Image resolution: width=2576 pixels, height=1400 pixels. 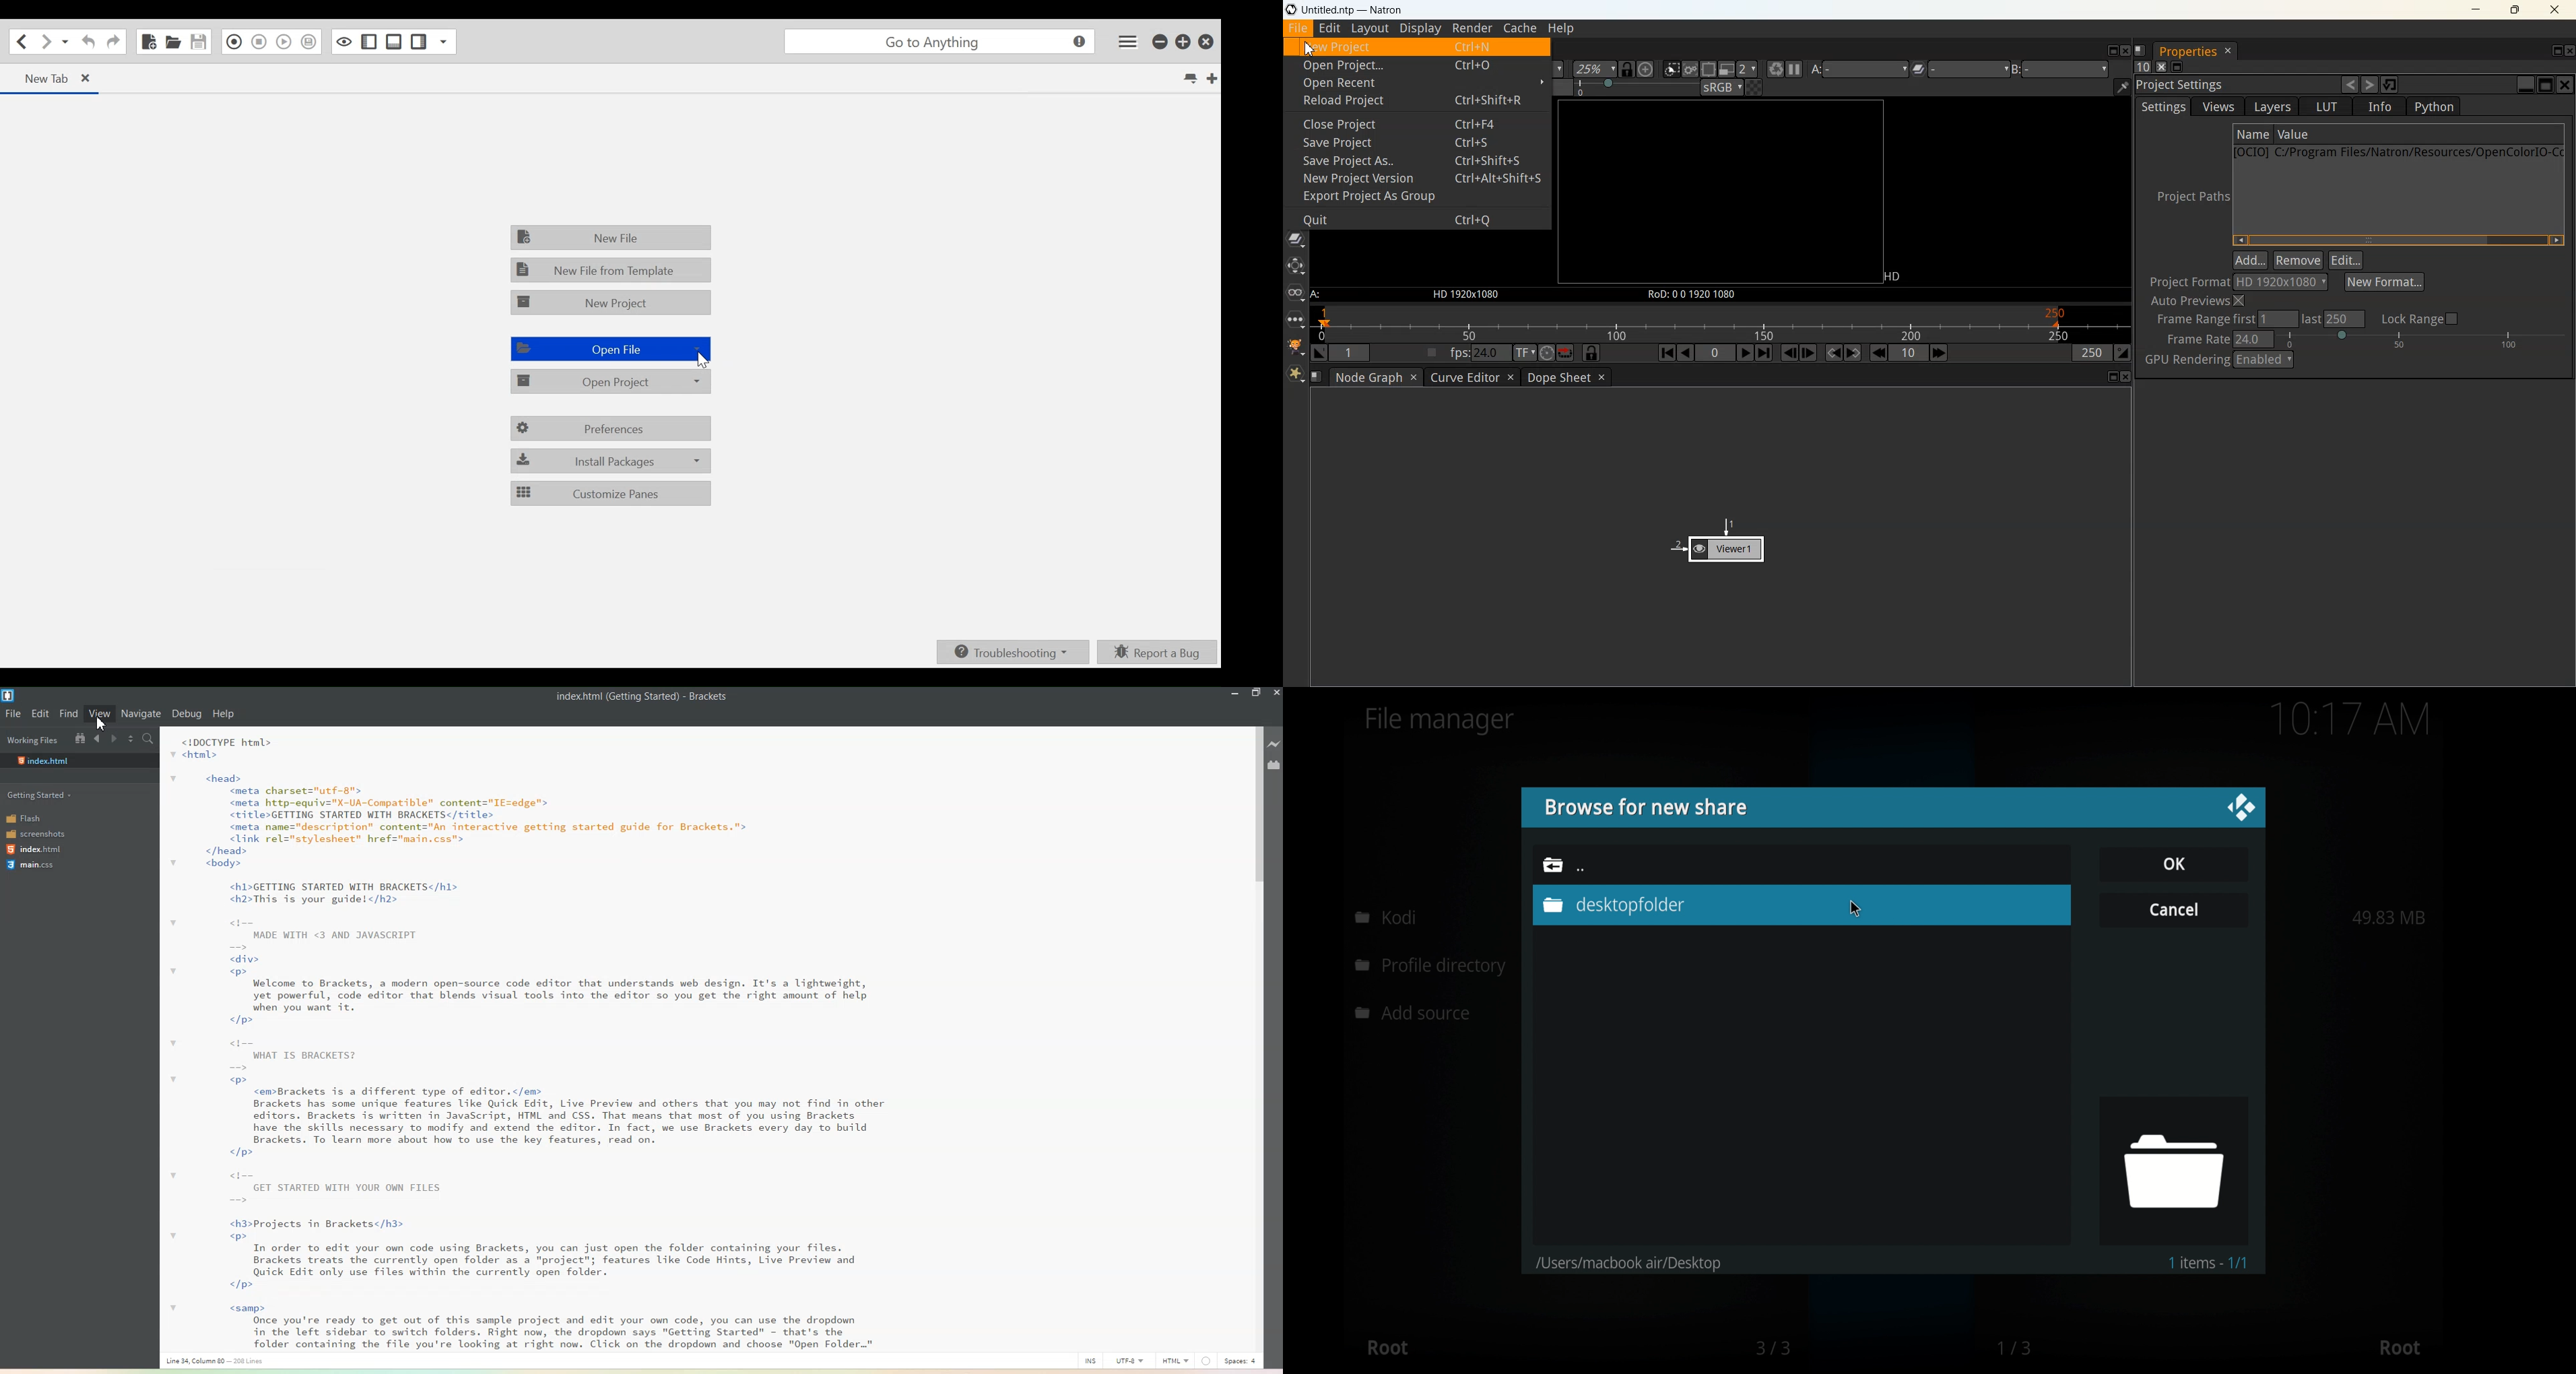 I want to click on main.css, so click(x=31, y=865).